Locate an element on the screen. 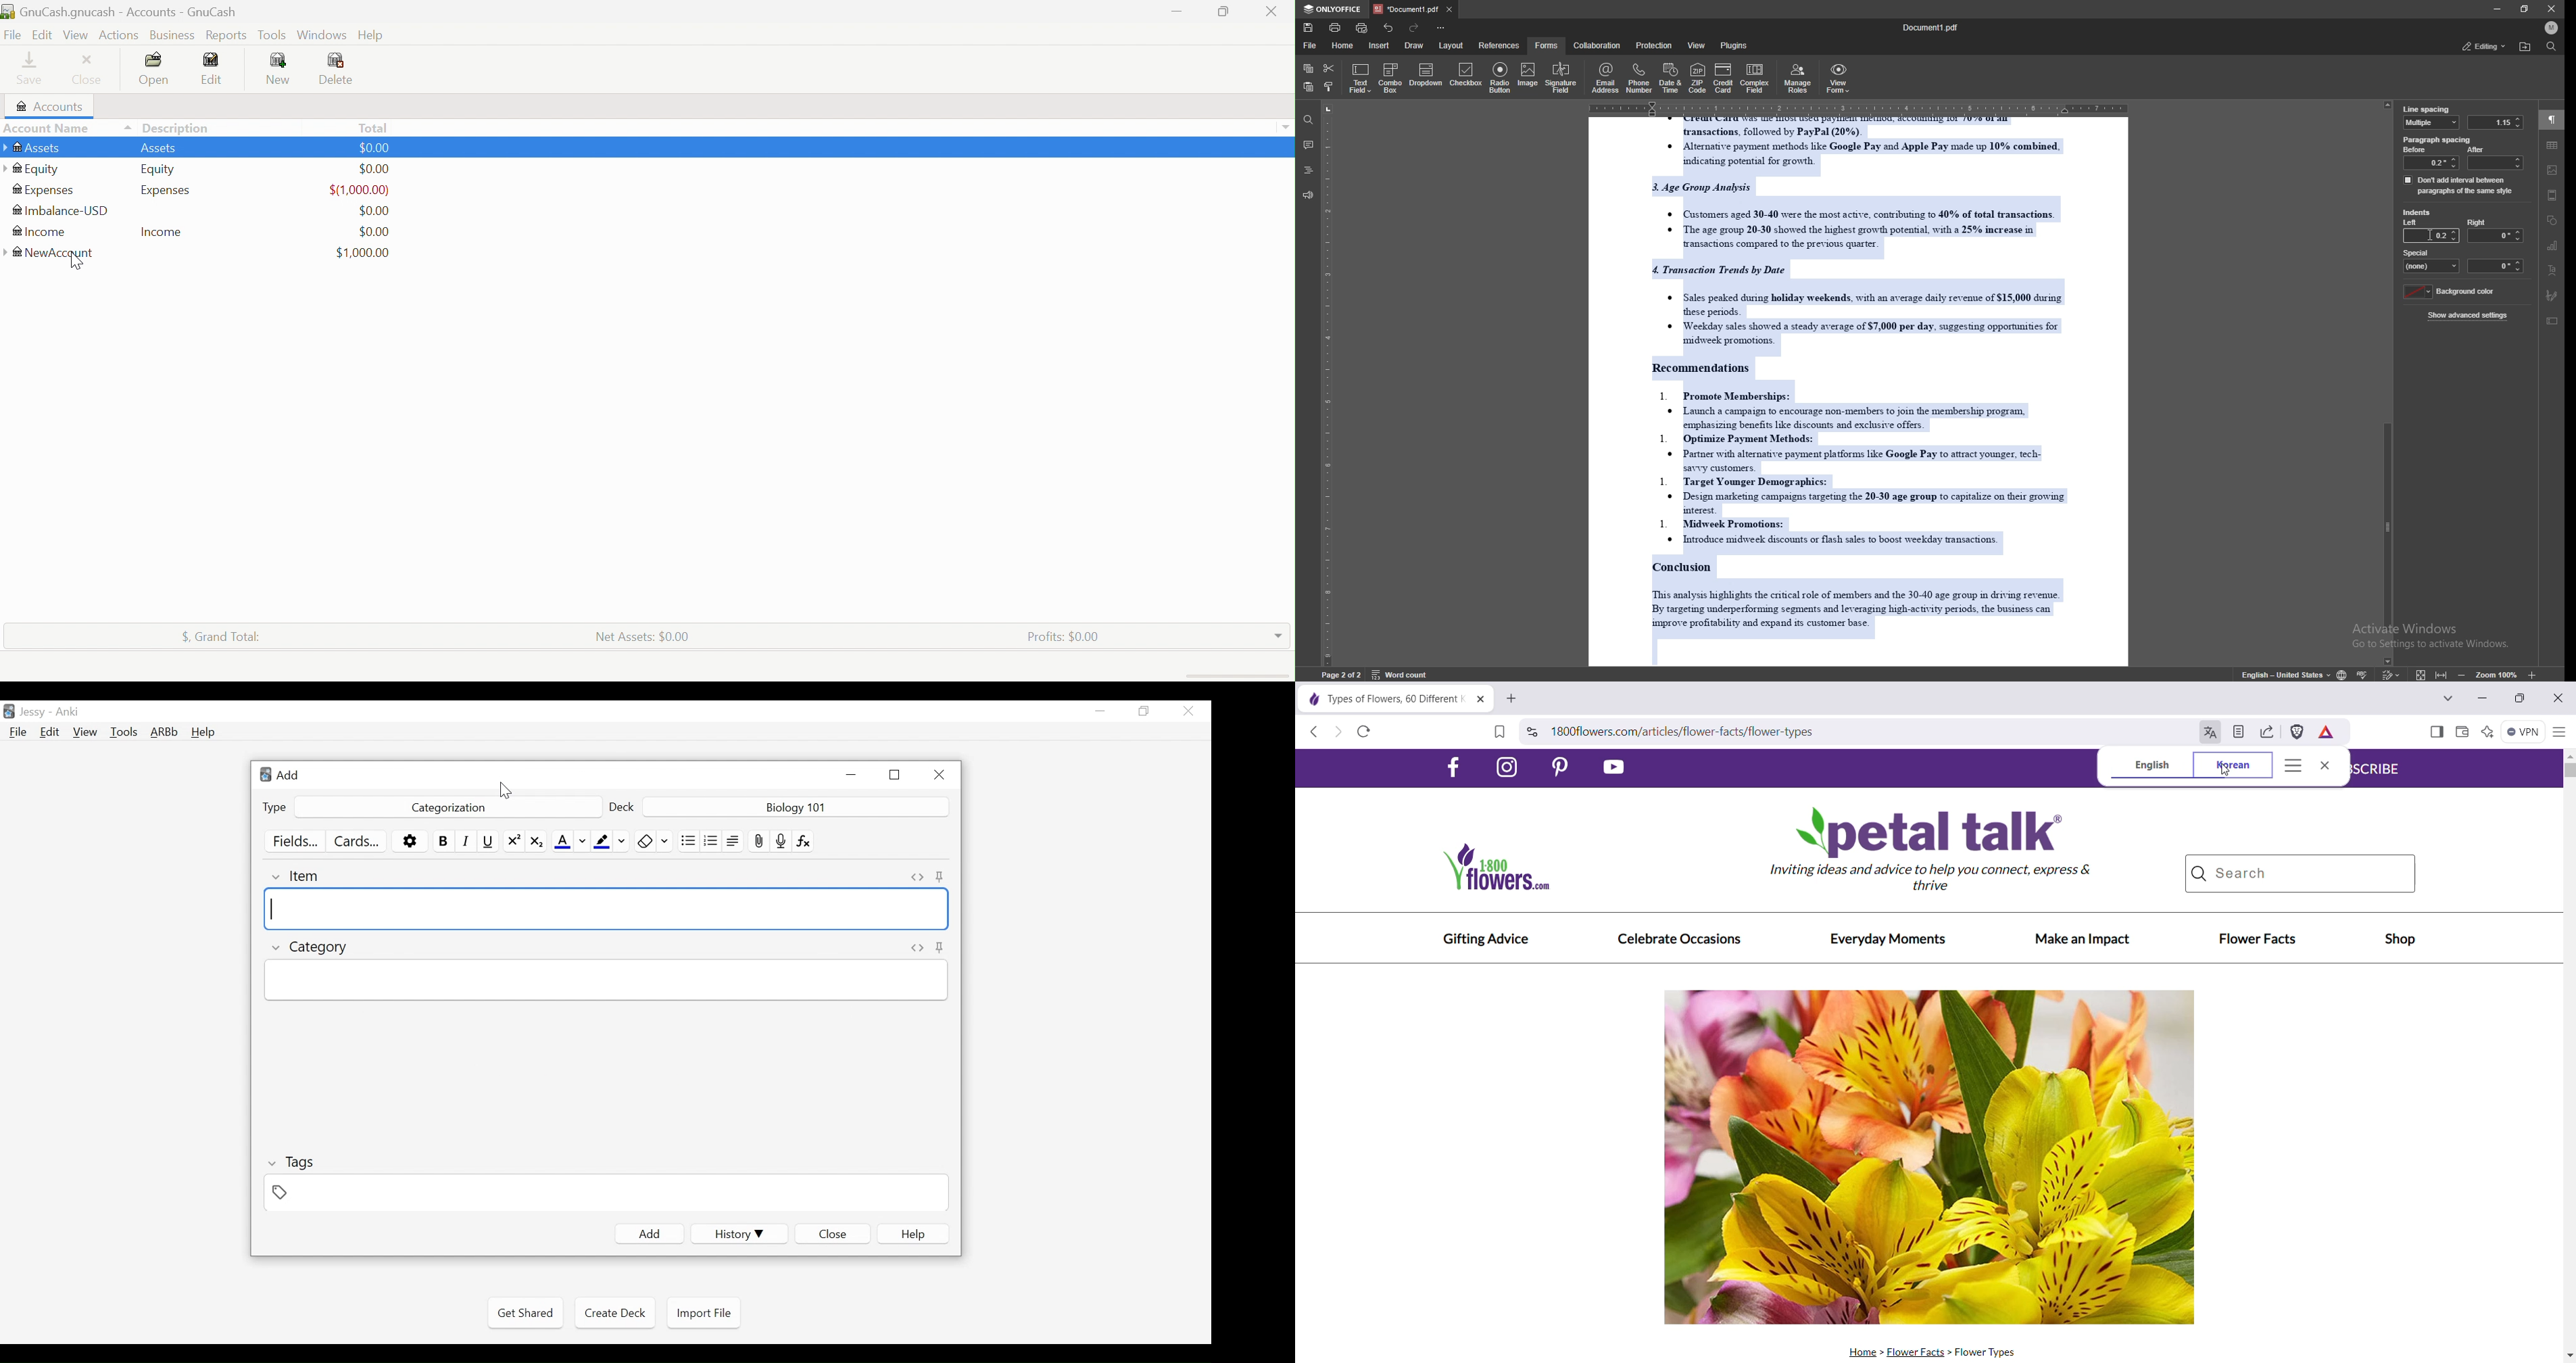 Image resolution: width=2576 pixels, height=1372 pixels. collaboration is located at coordinates (1598, 46).